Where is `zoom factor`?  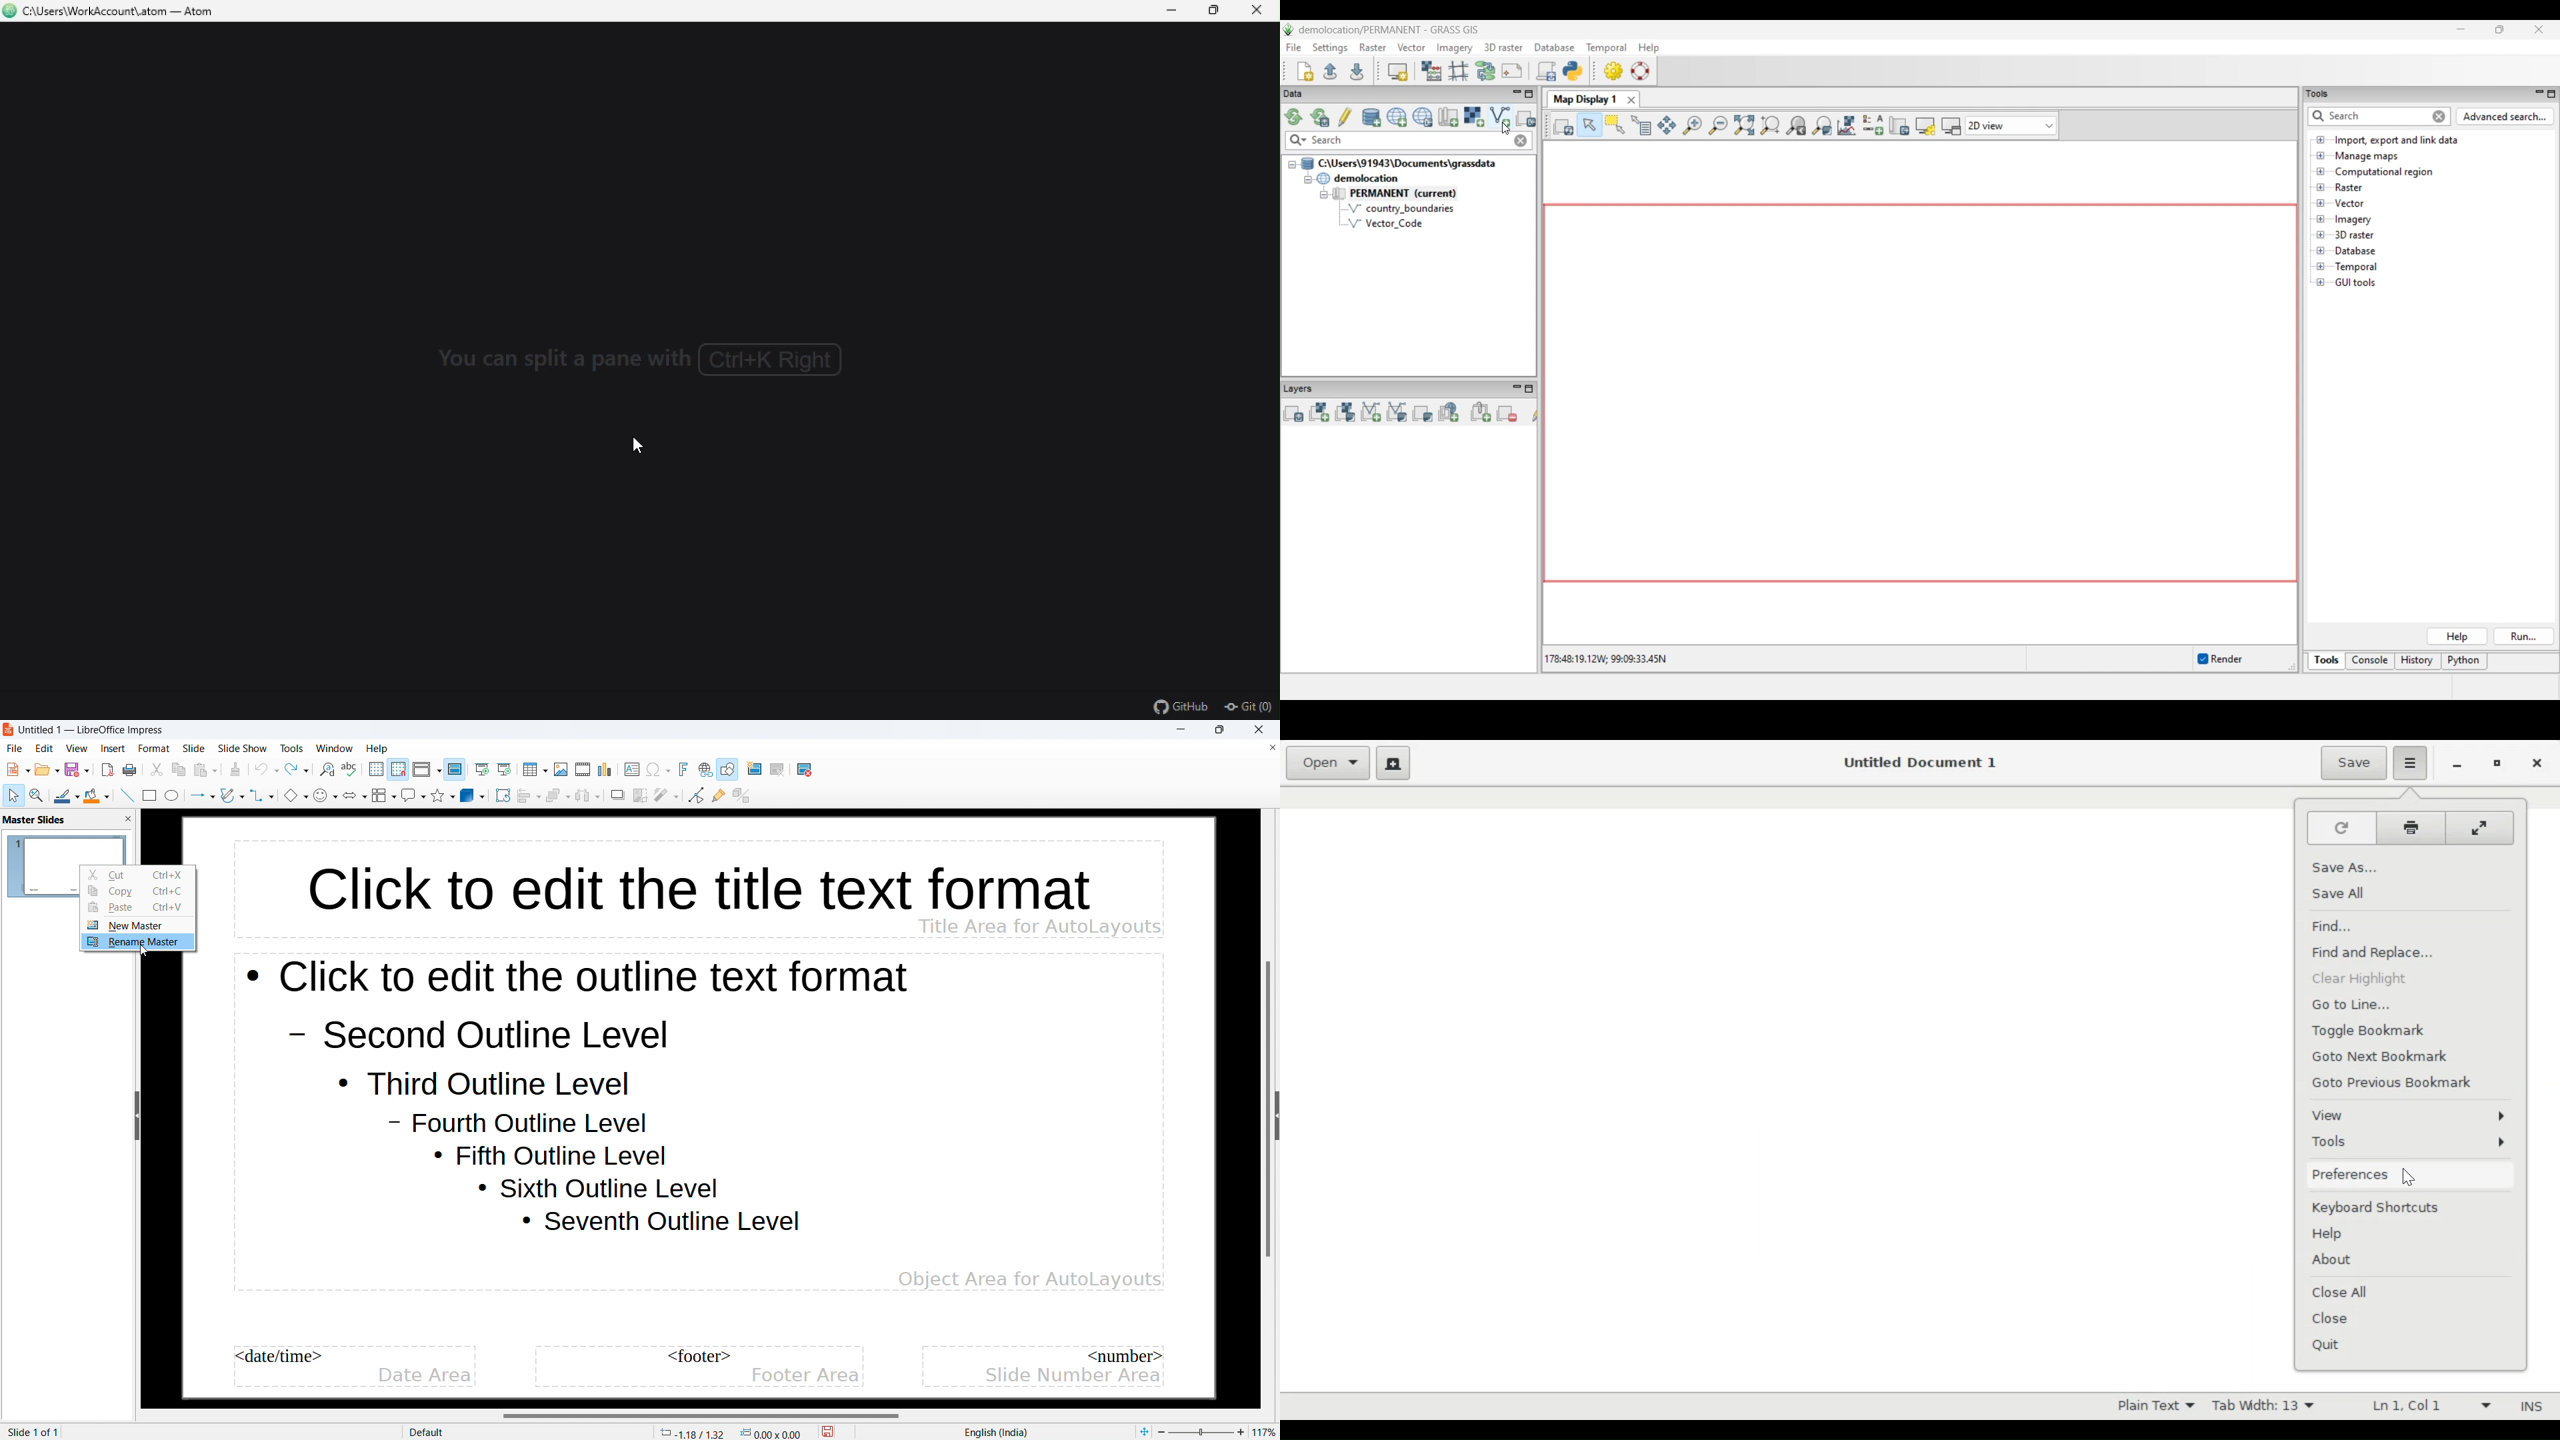
zoom factor is located at coordinates (1267, 1430).